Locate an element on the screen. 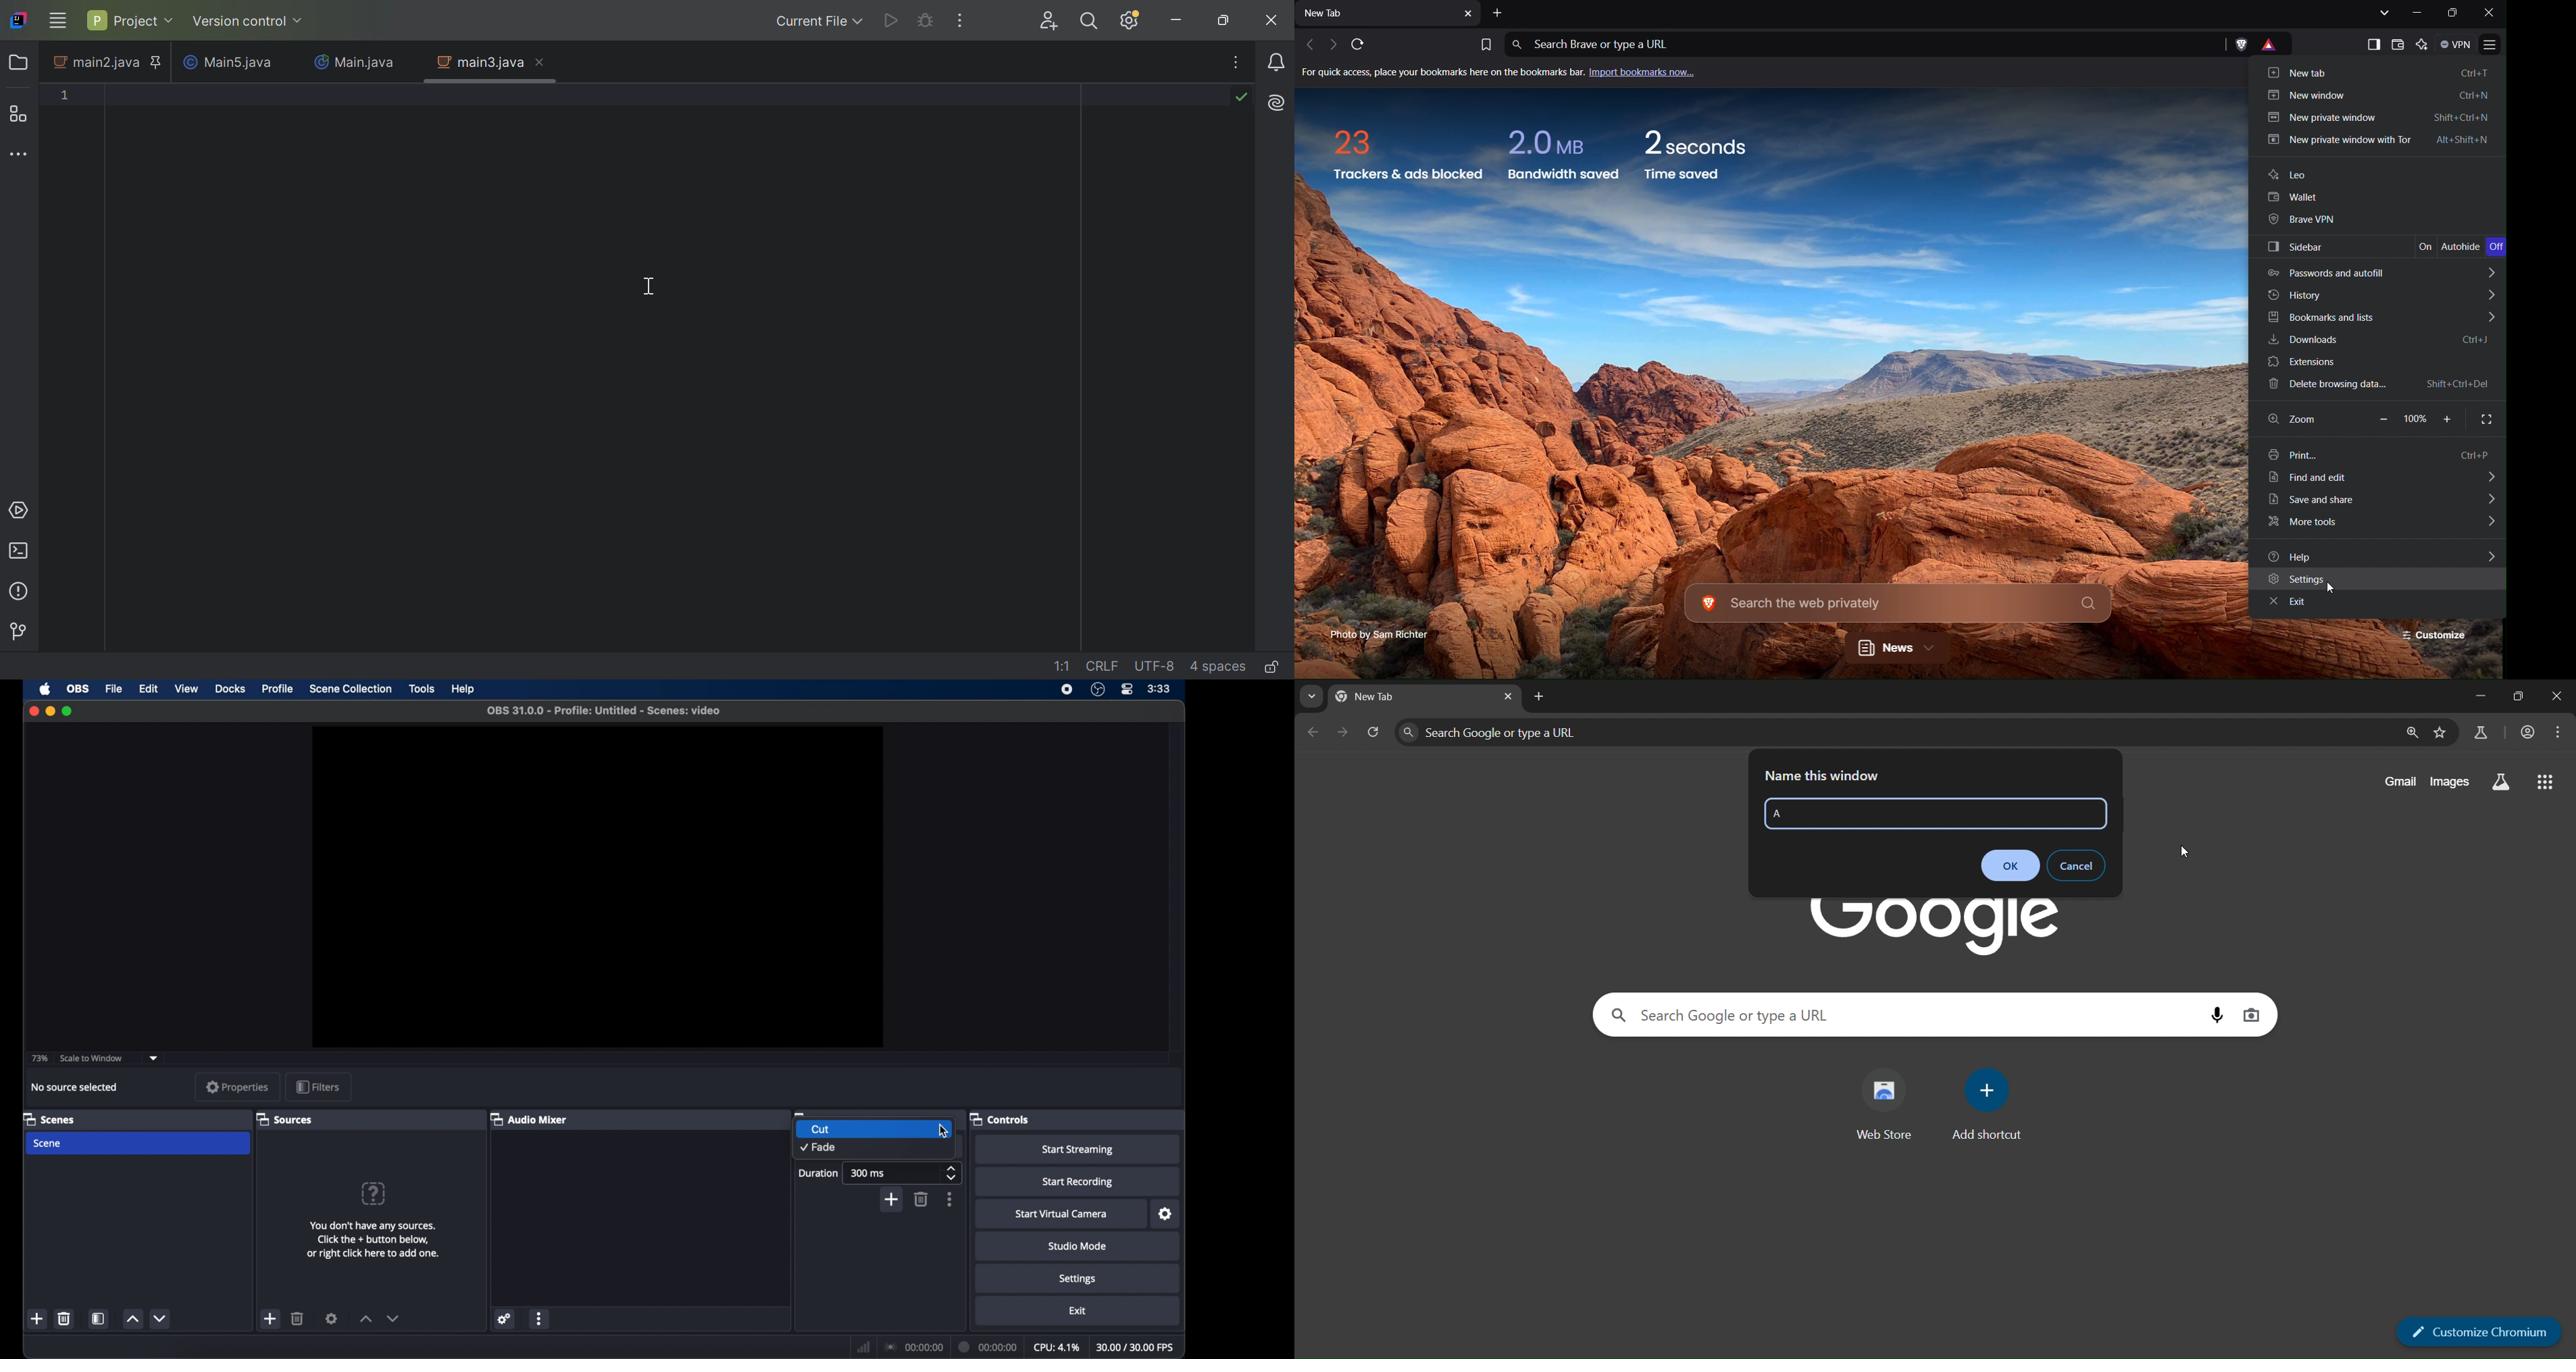 The image size is (2576, 1372). sources is located at coordinates (284, 1121).